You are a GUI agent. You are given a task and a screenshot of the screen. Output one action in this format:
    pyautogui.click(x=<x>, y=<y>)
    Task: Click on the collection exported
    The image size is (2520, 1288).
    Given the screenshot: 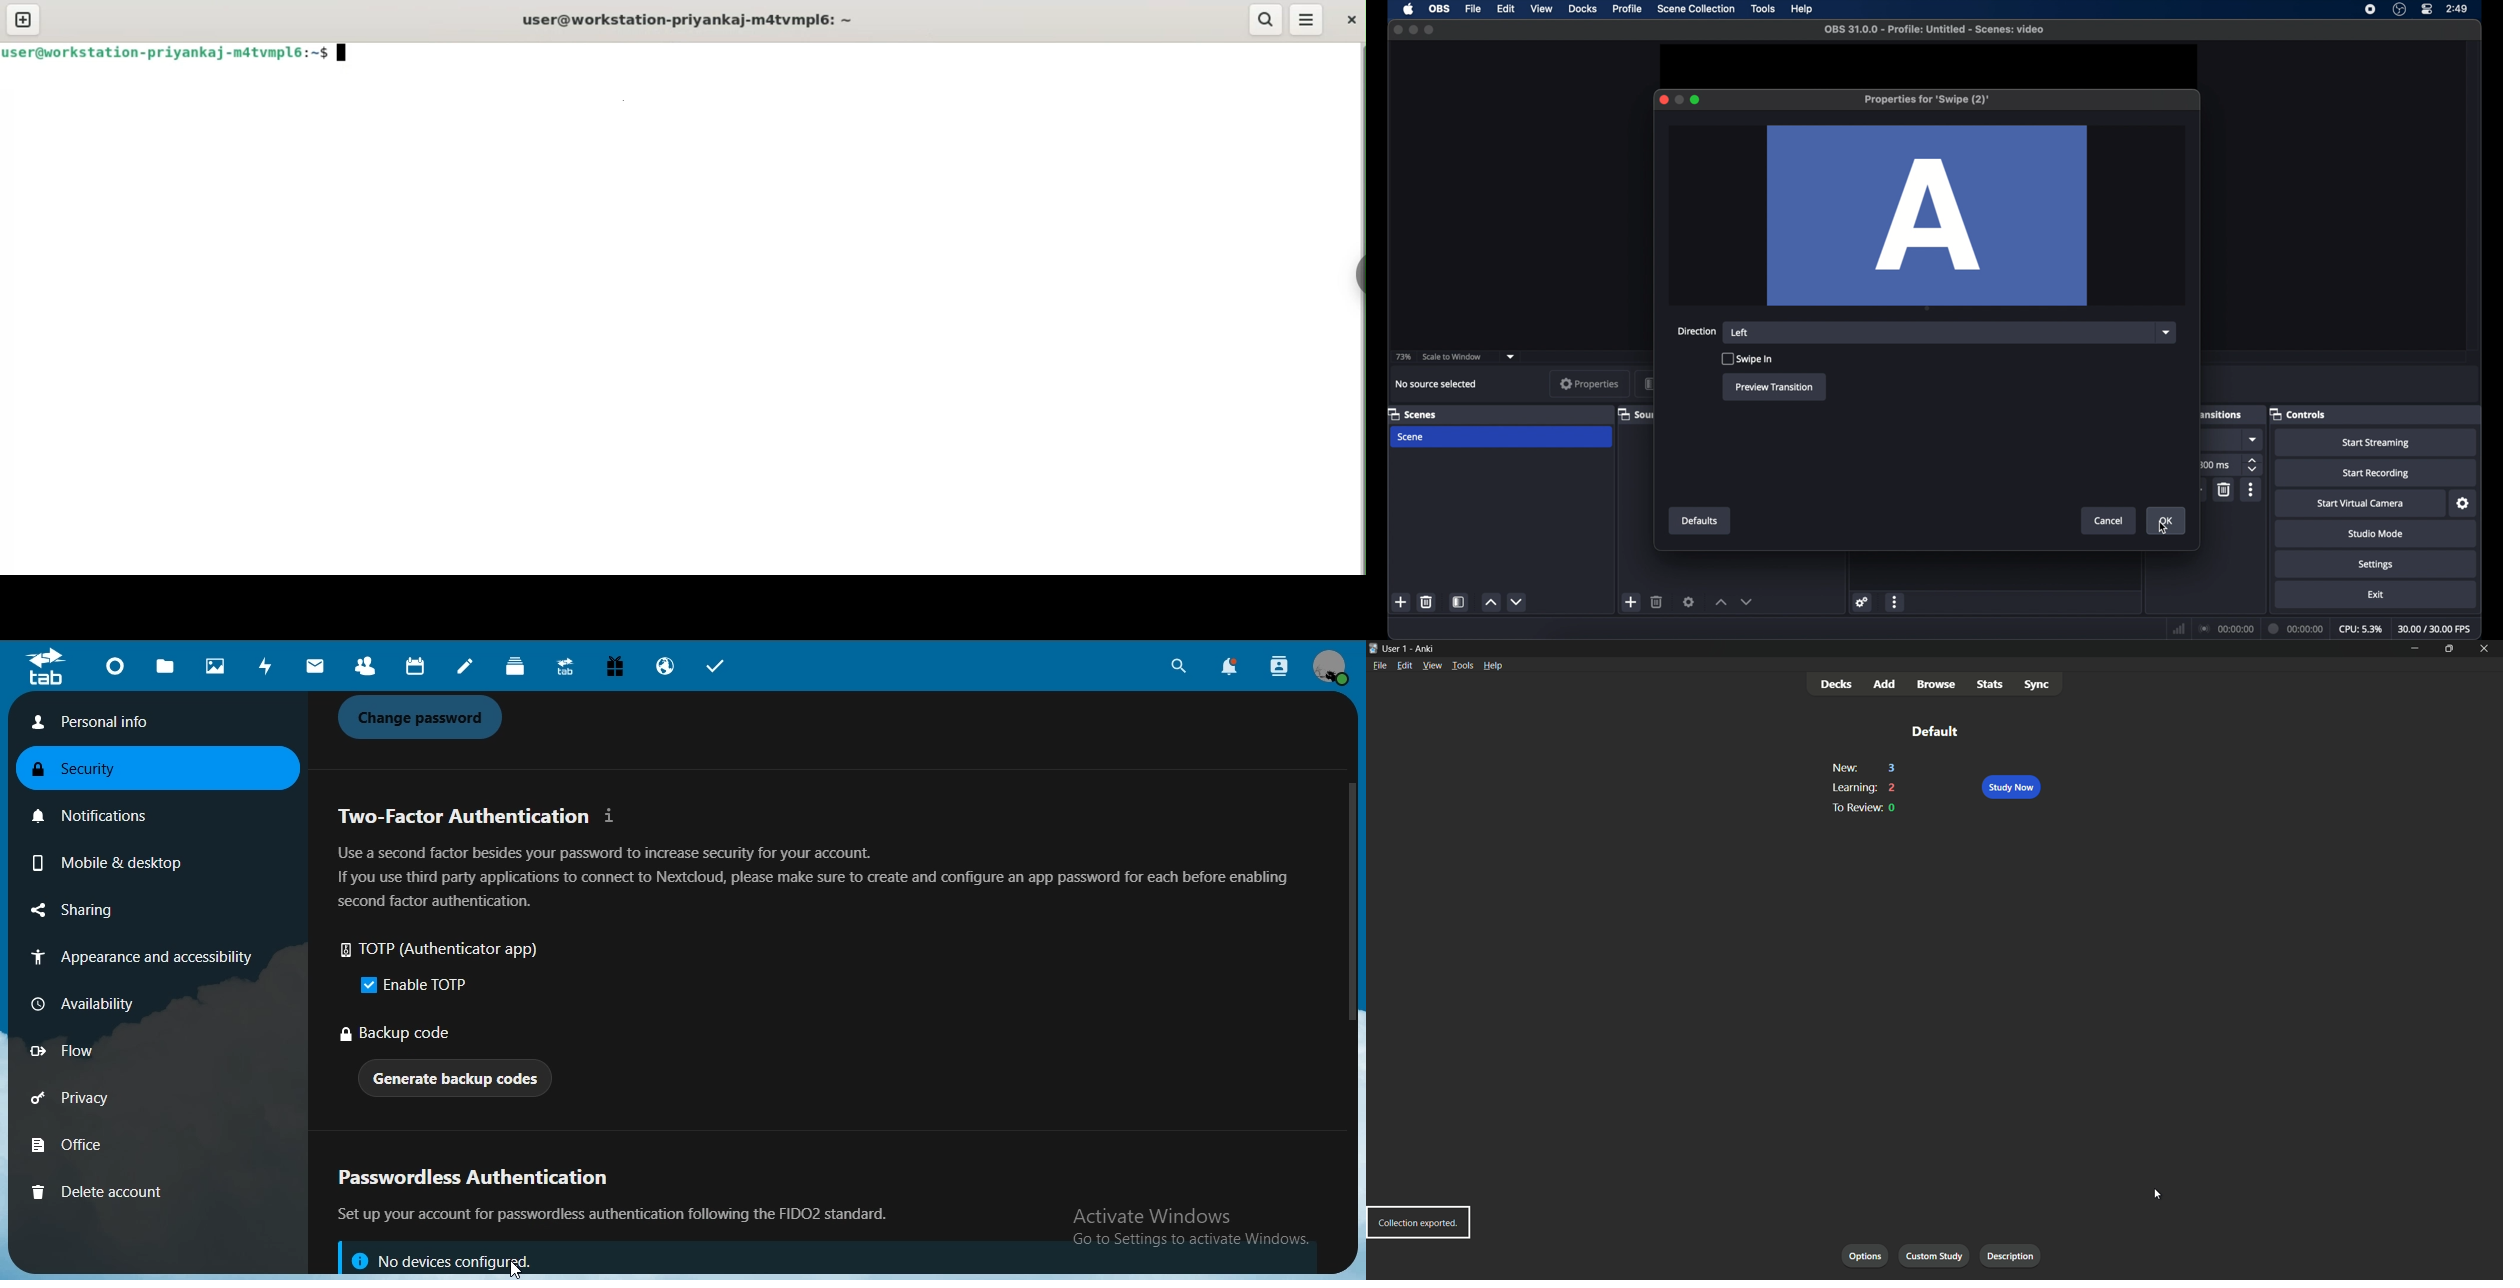 What is the action you would take?
    pyautogui.click(x=1418, y=1222)
    